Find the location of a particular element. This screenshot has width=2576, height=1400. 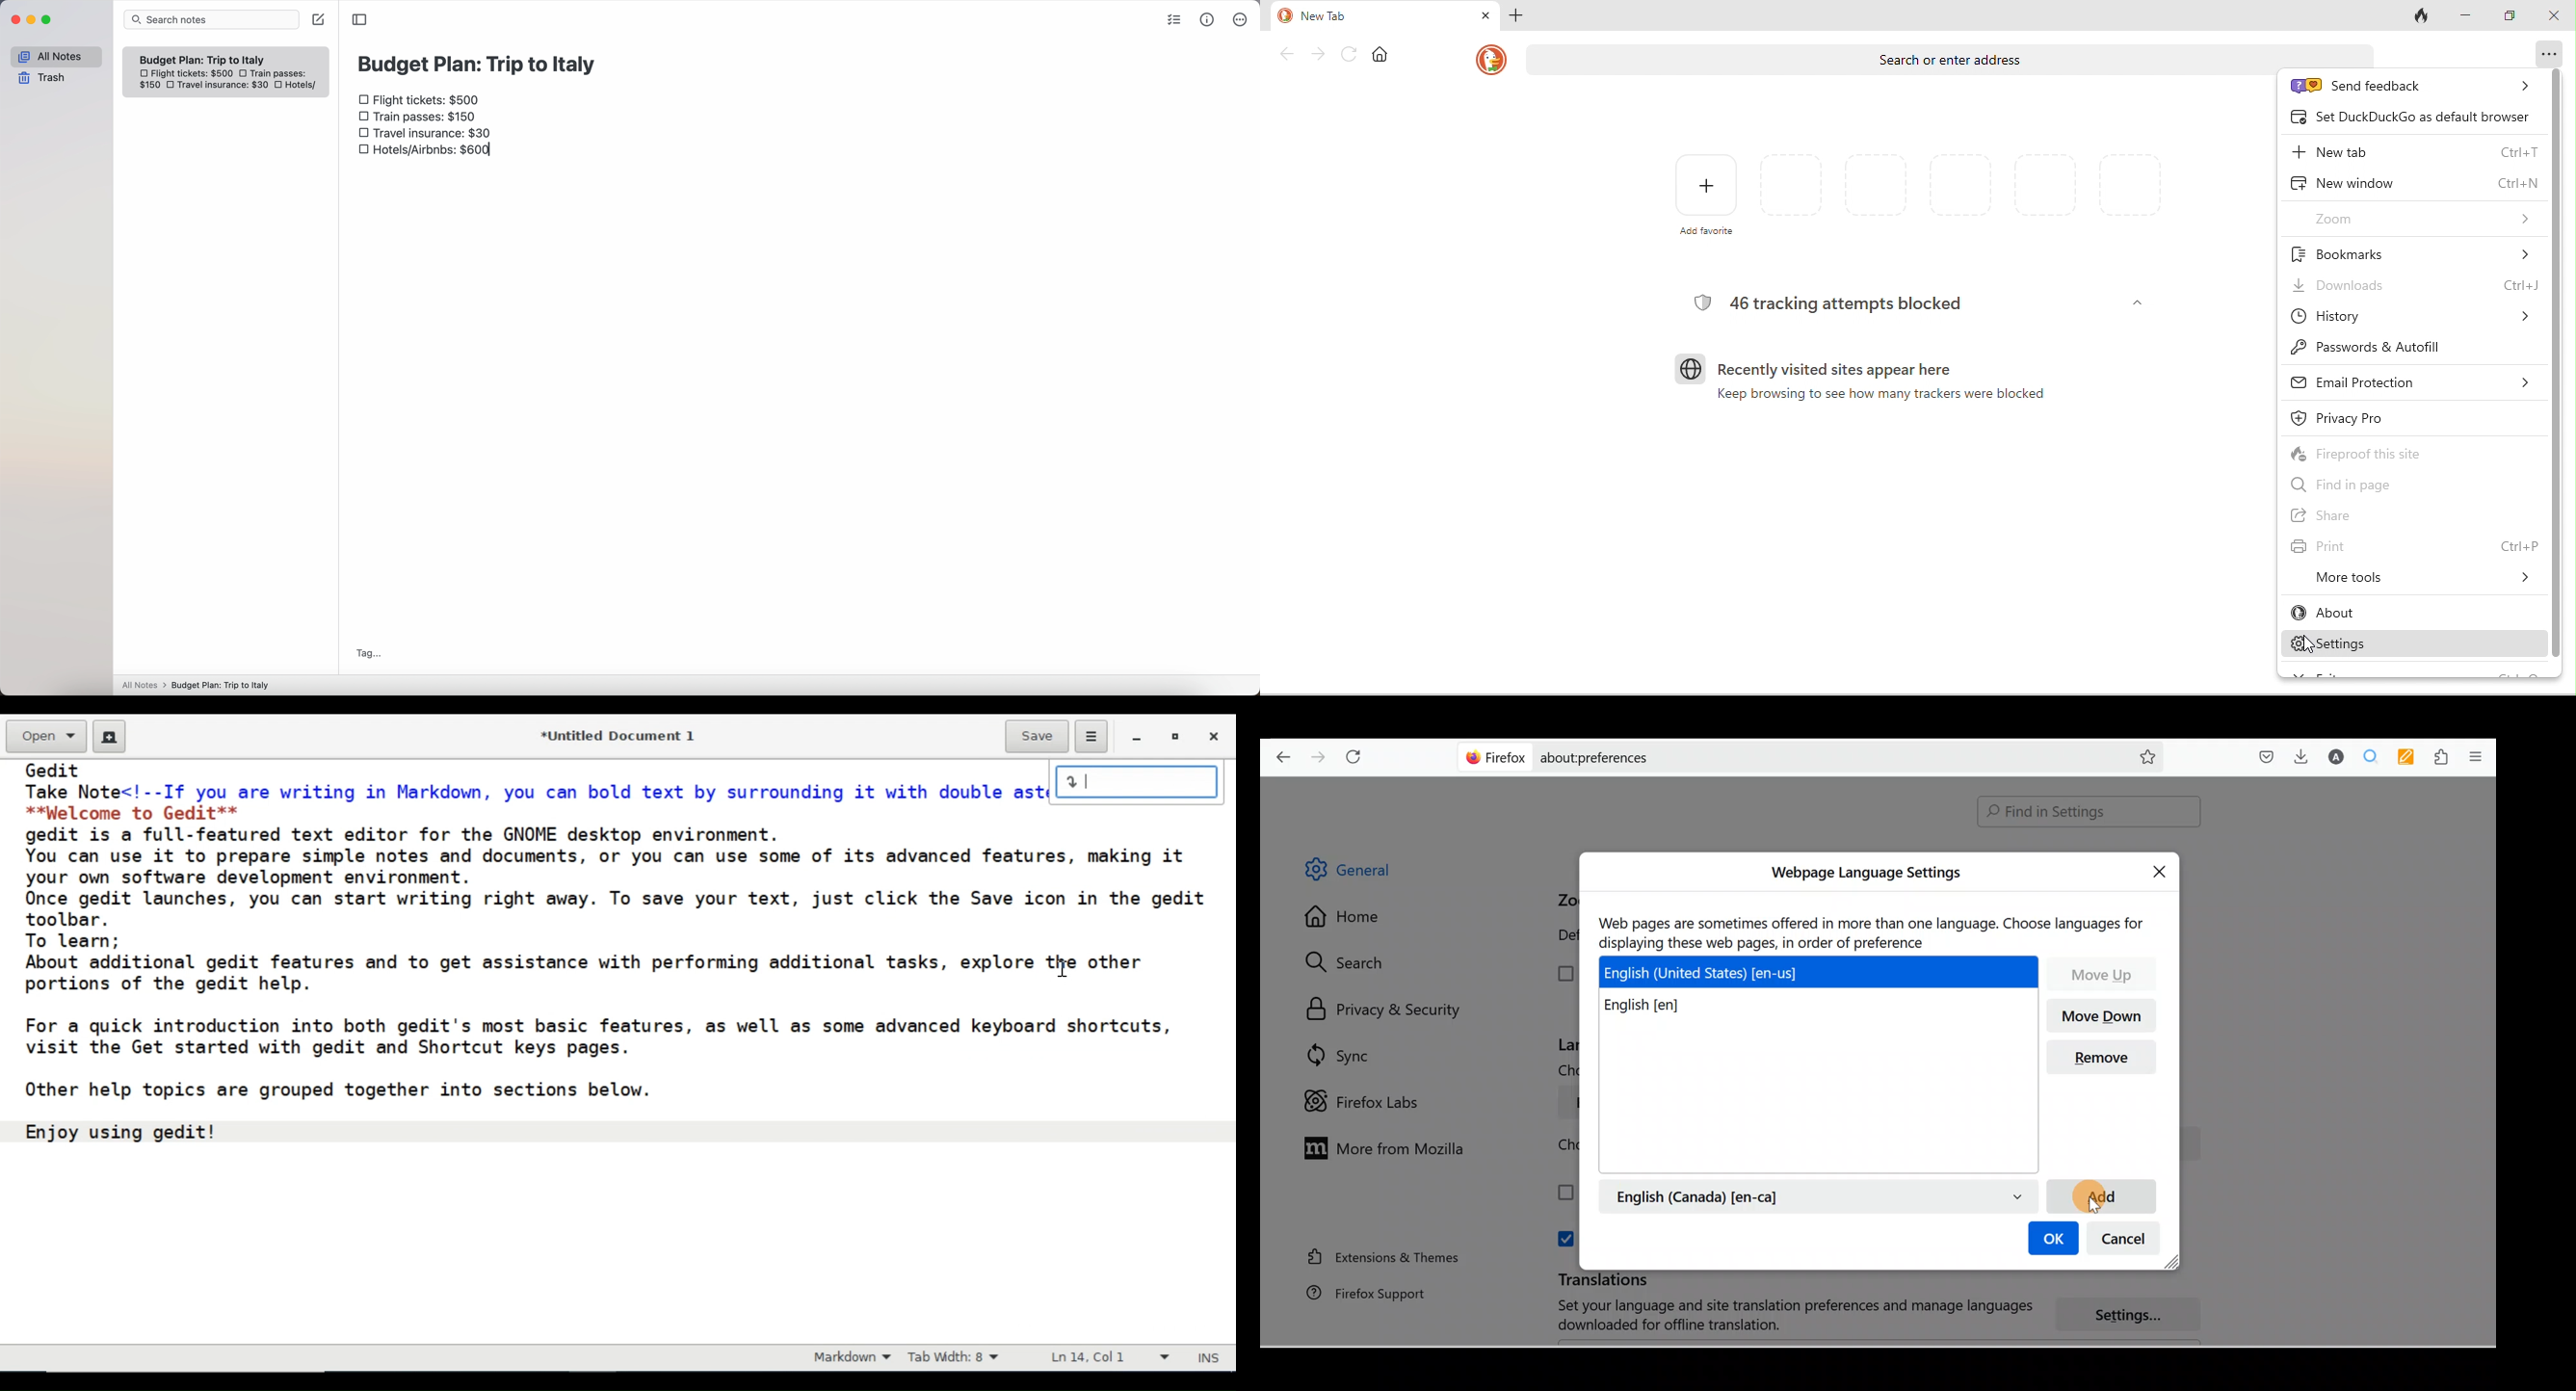

maximize is located at coordinates (2513, 16).